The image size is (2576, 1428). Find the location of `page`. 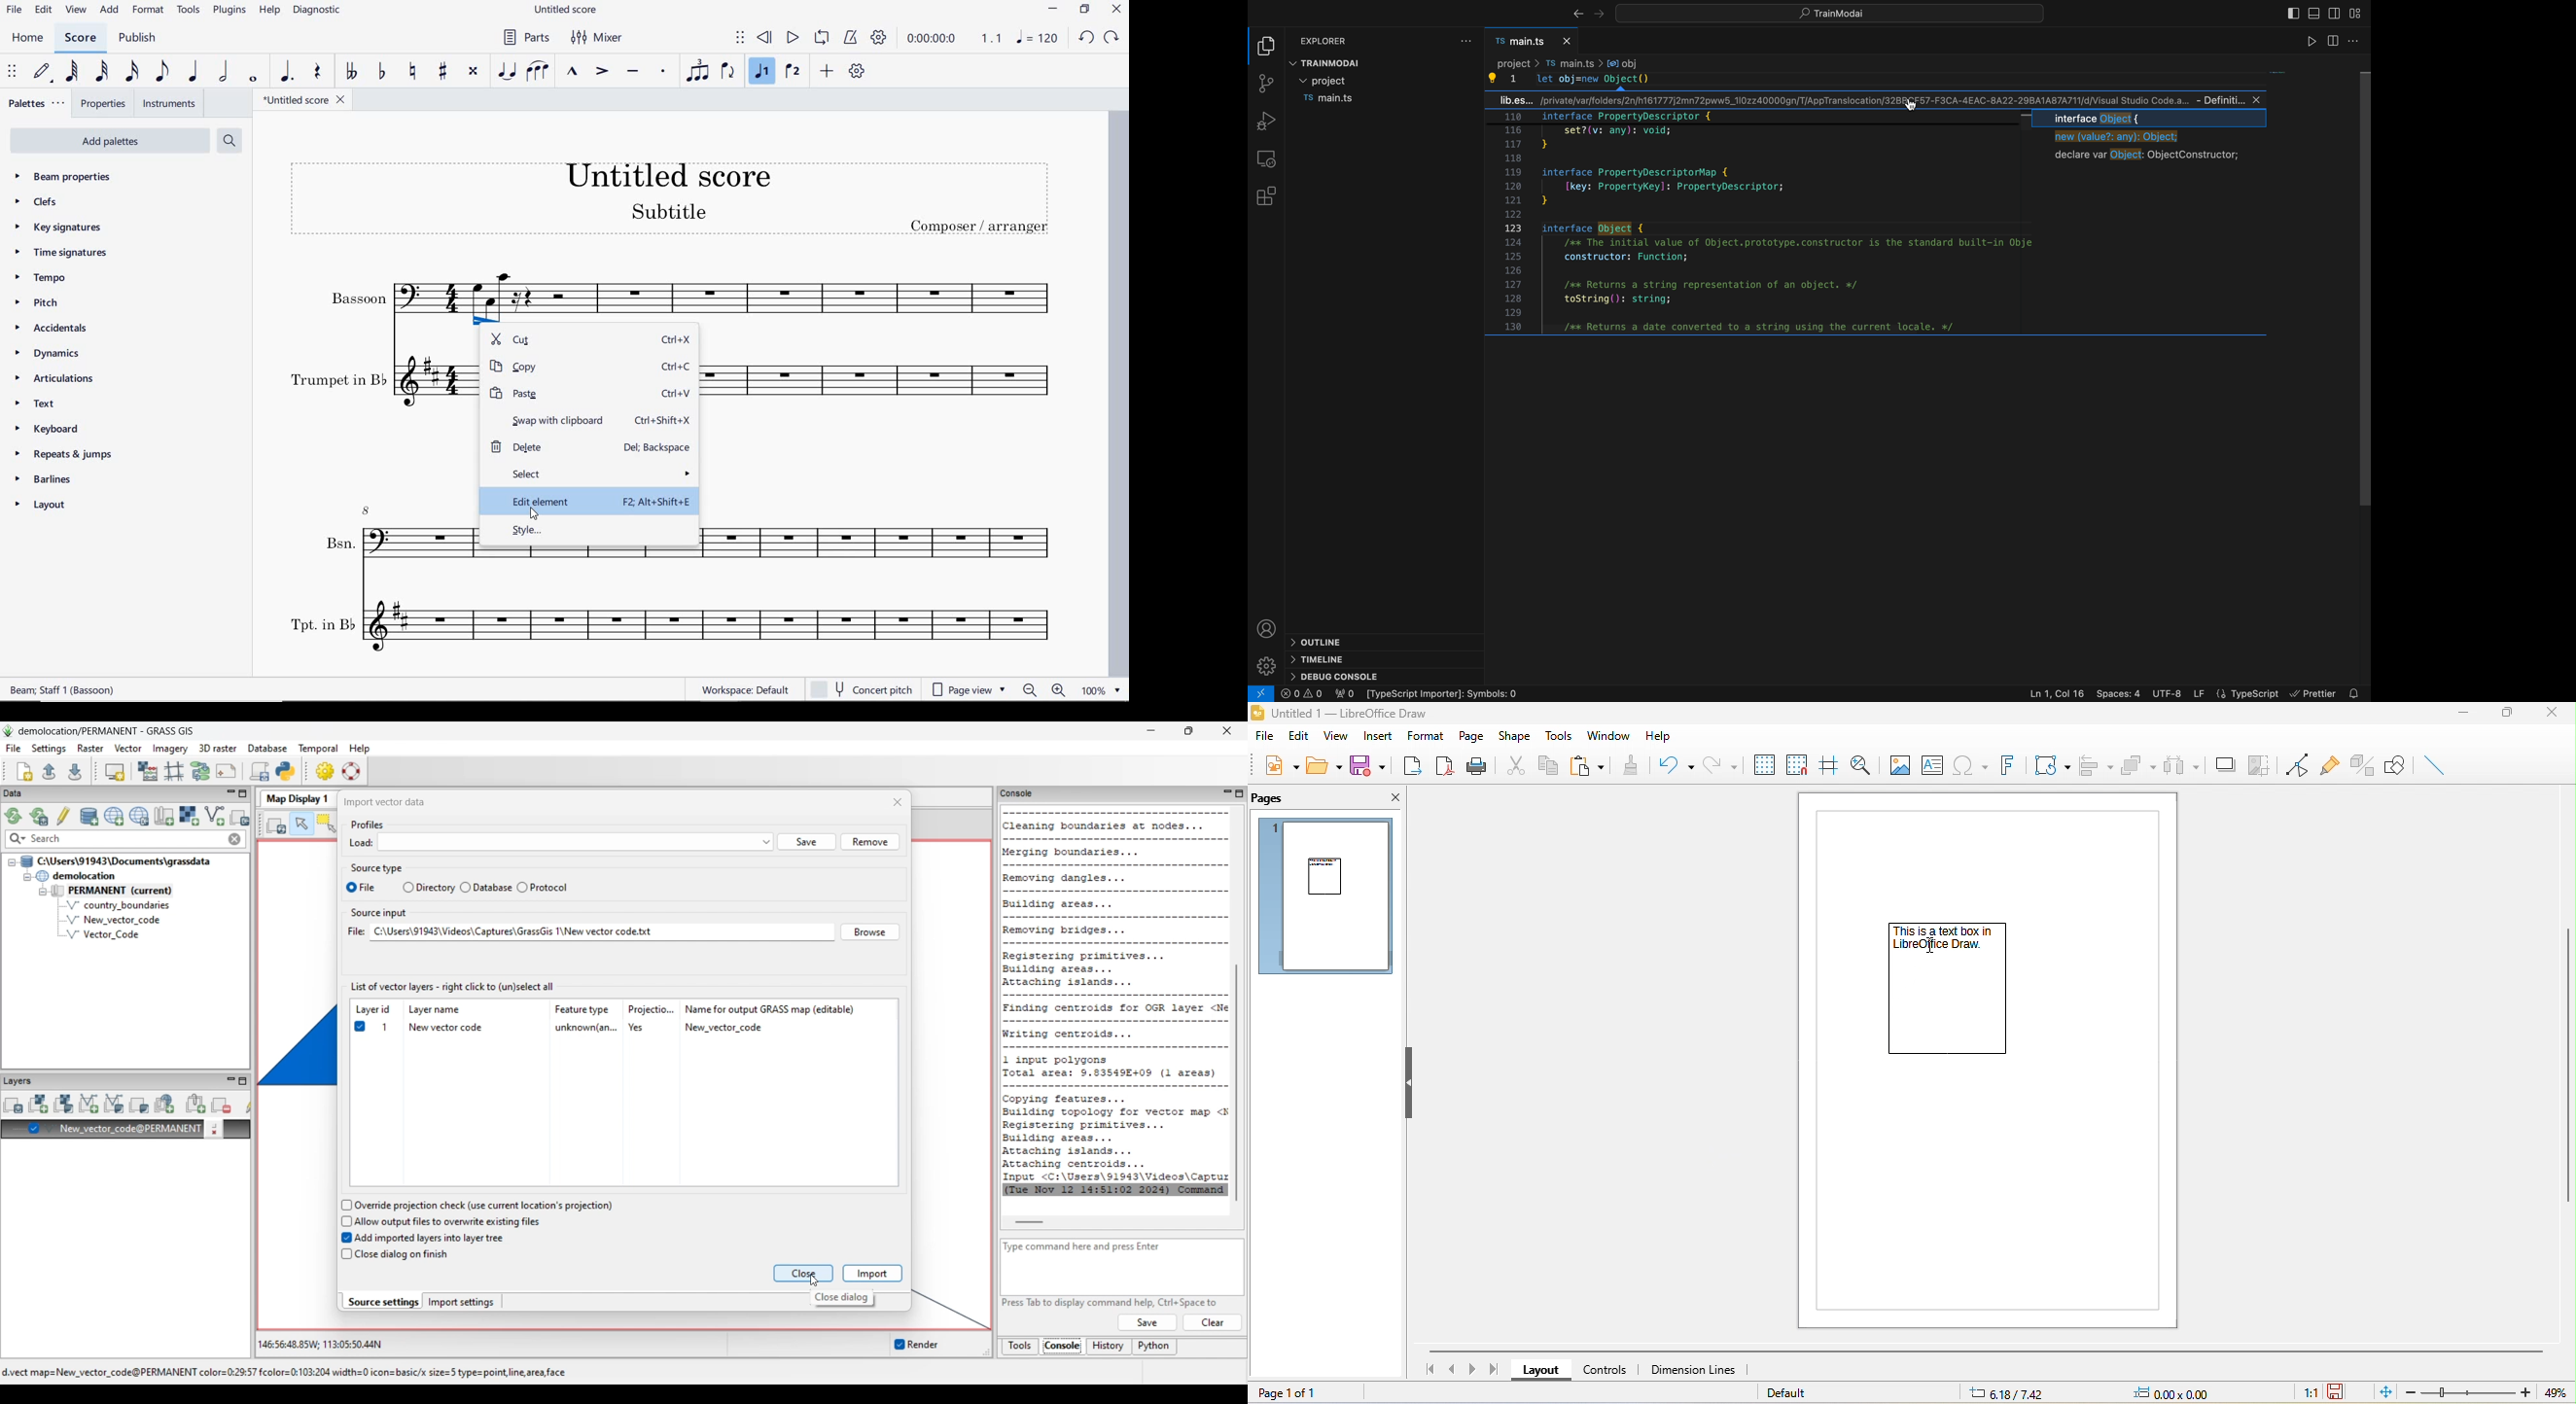

page is located at coordinates (1473, 737).